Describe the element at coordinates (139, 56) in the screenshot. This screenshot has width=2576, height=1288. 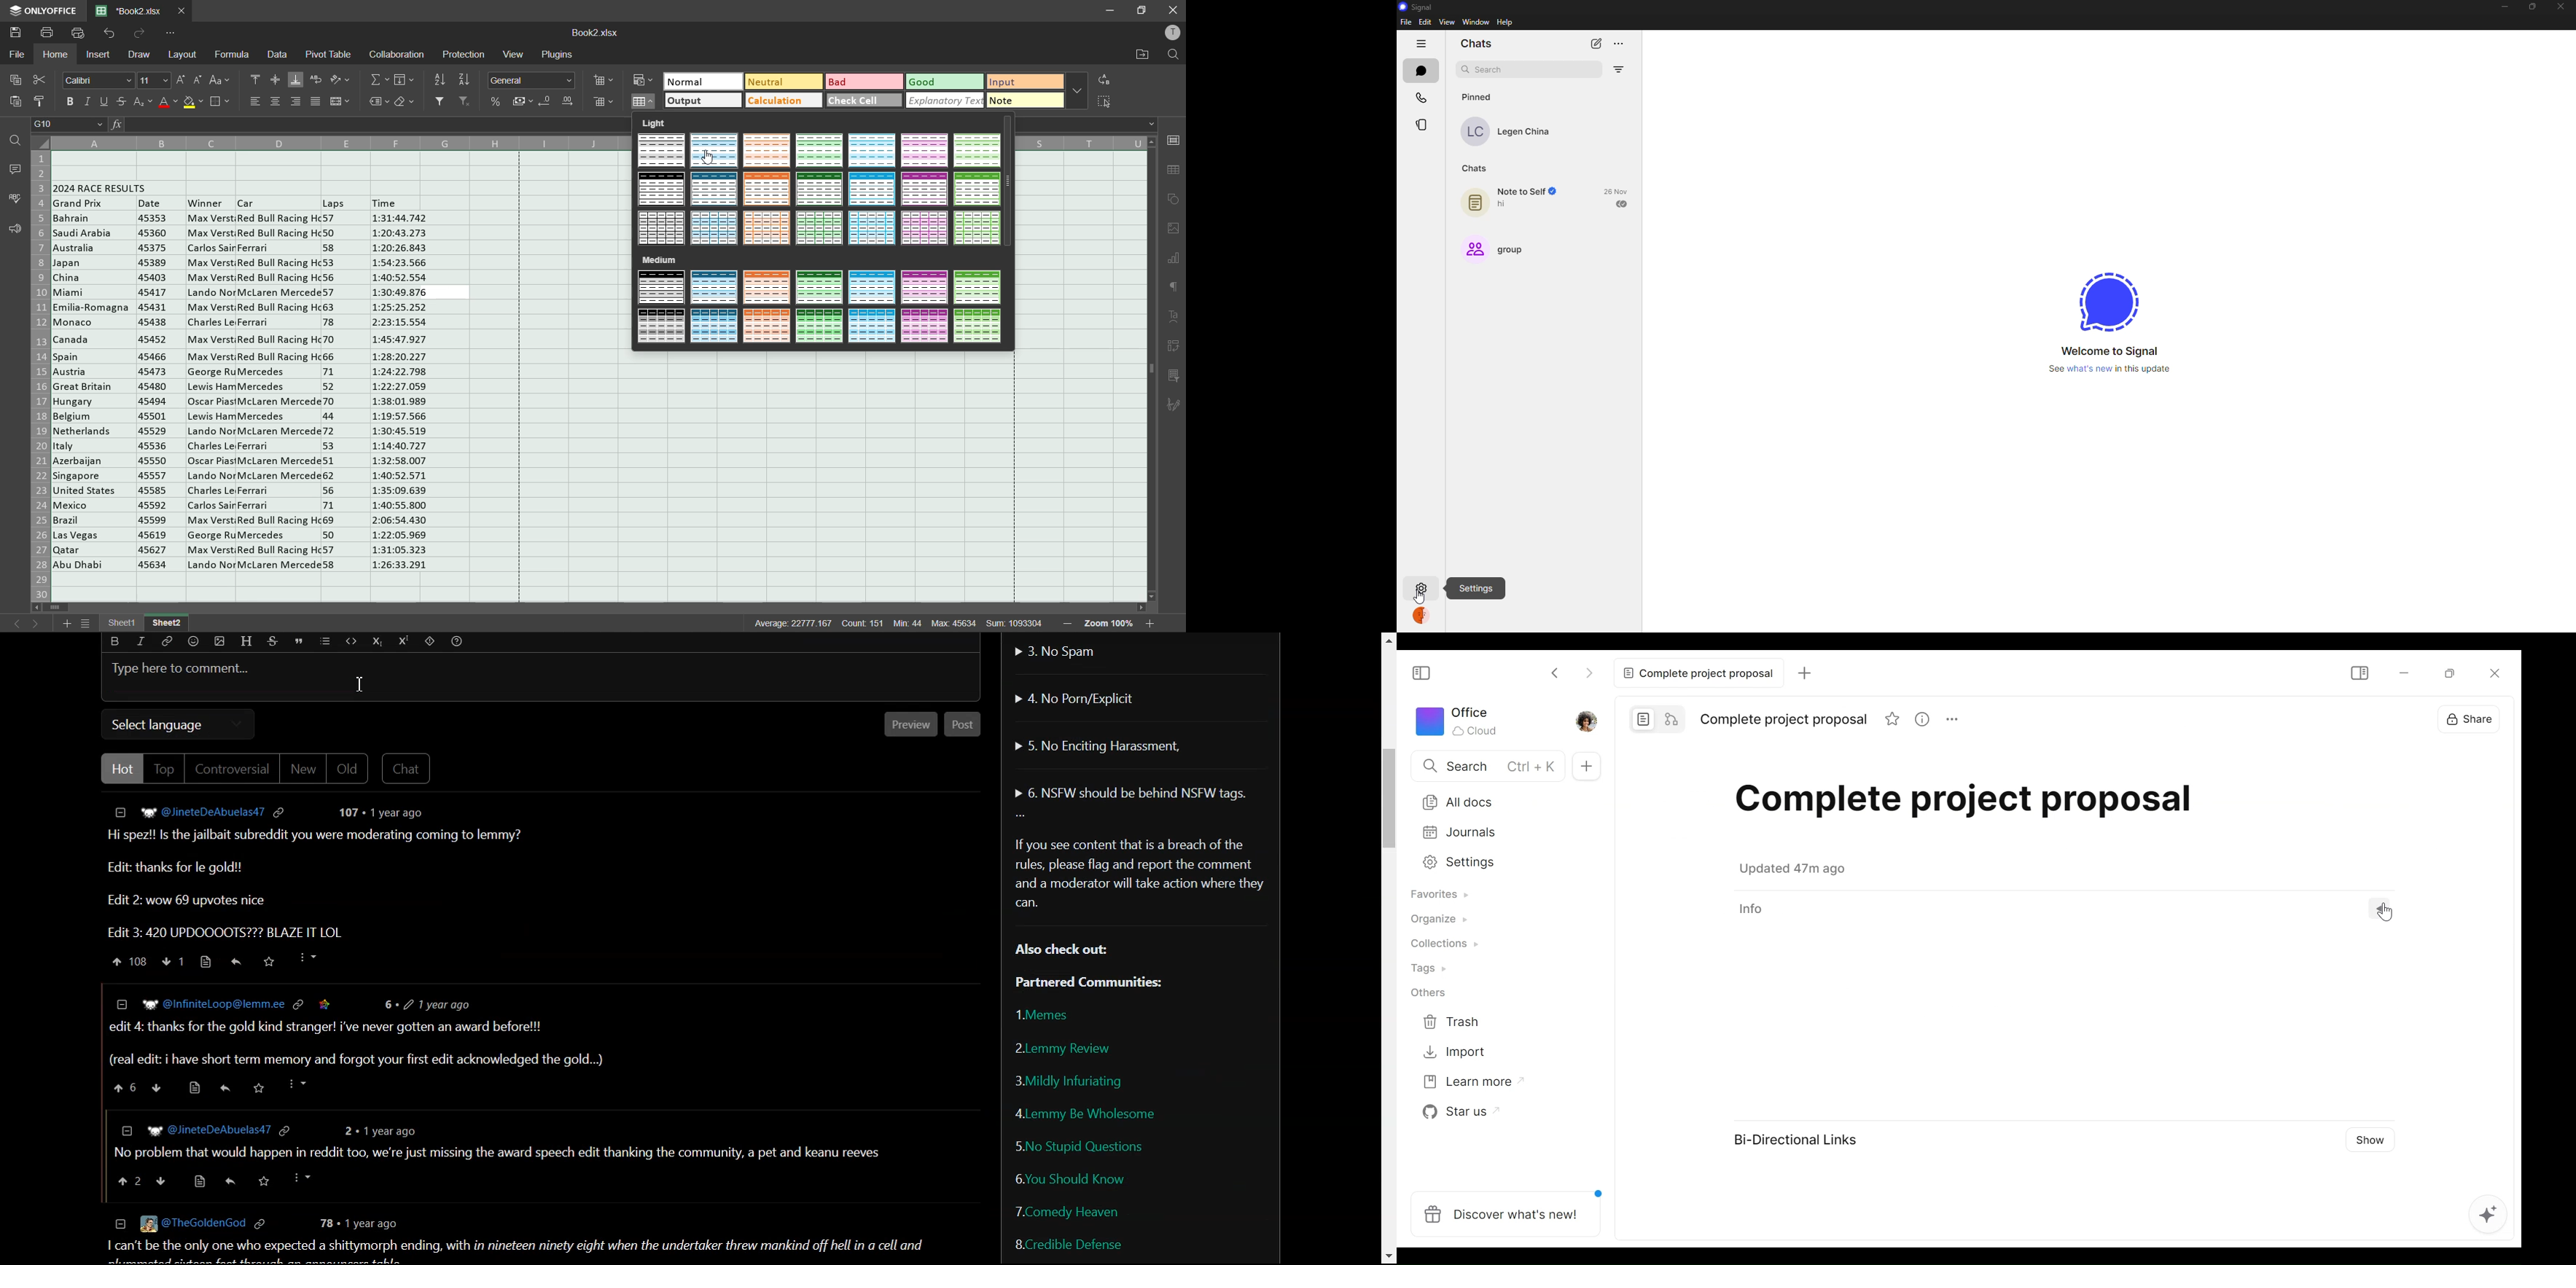
I see `draw` at that location.